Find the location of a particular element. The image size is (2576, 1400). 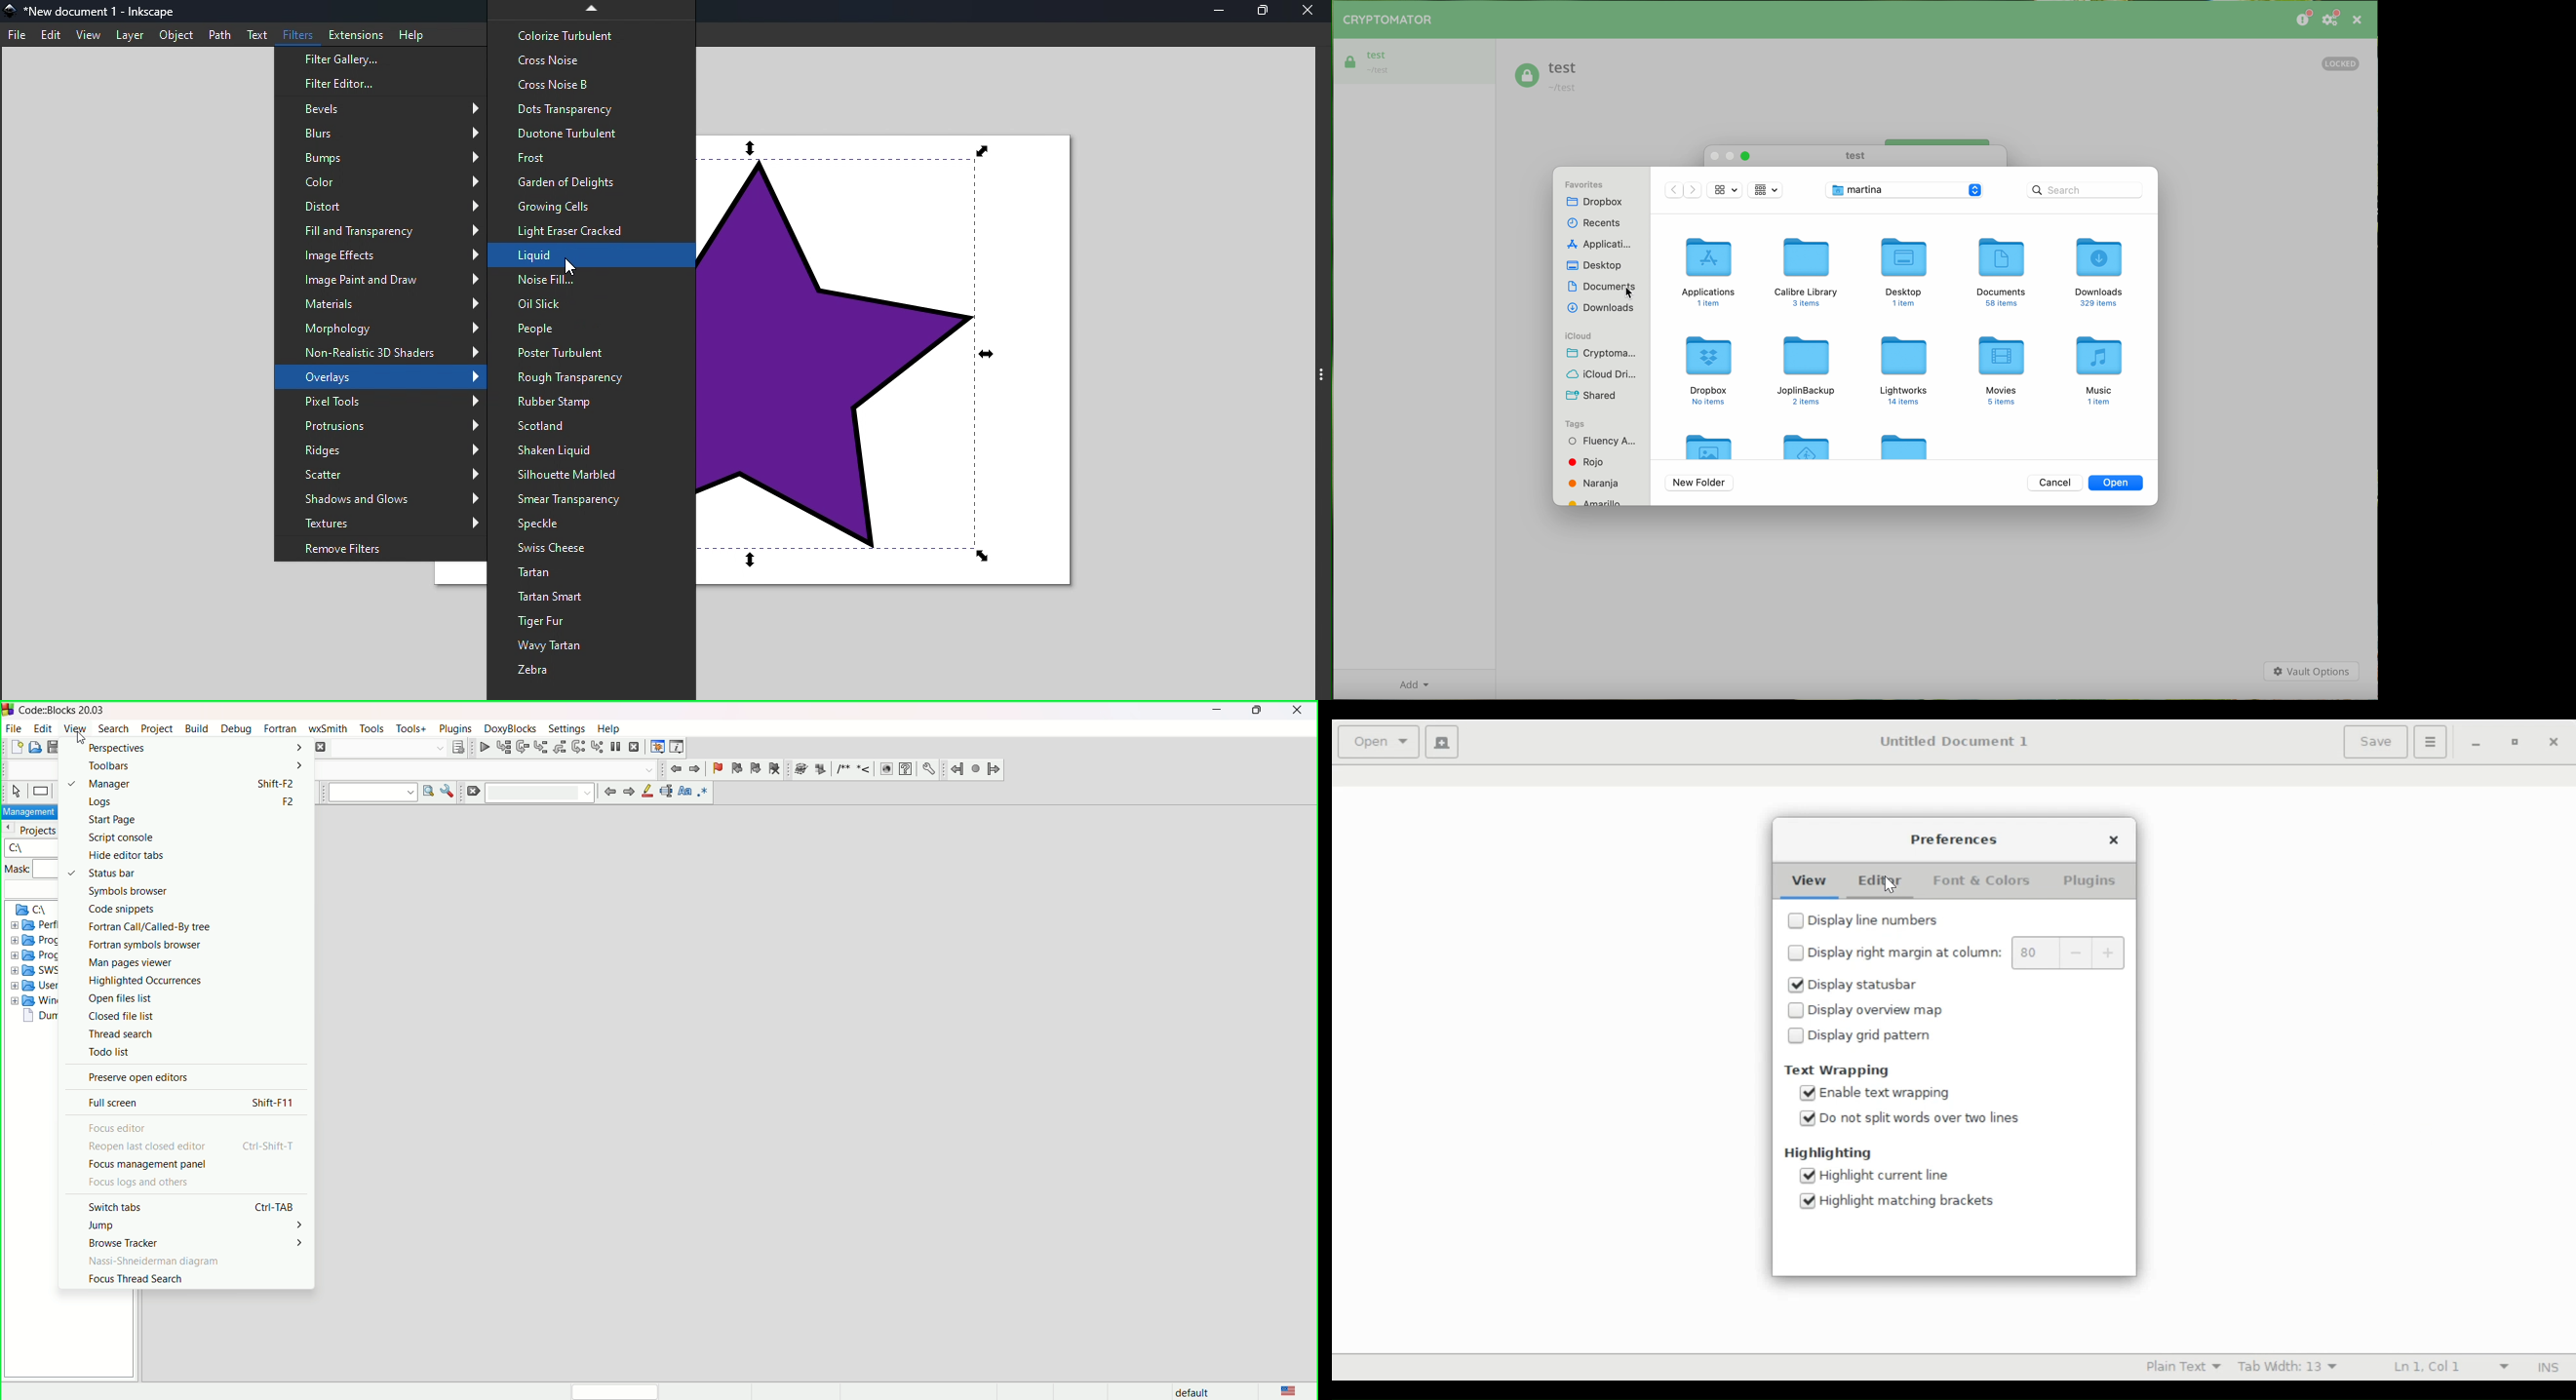

Cursor is located at coordinates (1891, 886).